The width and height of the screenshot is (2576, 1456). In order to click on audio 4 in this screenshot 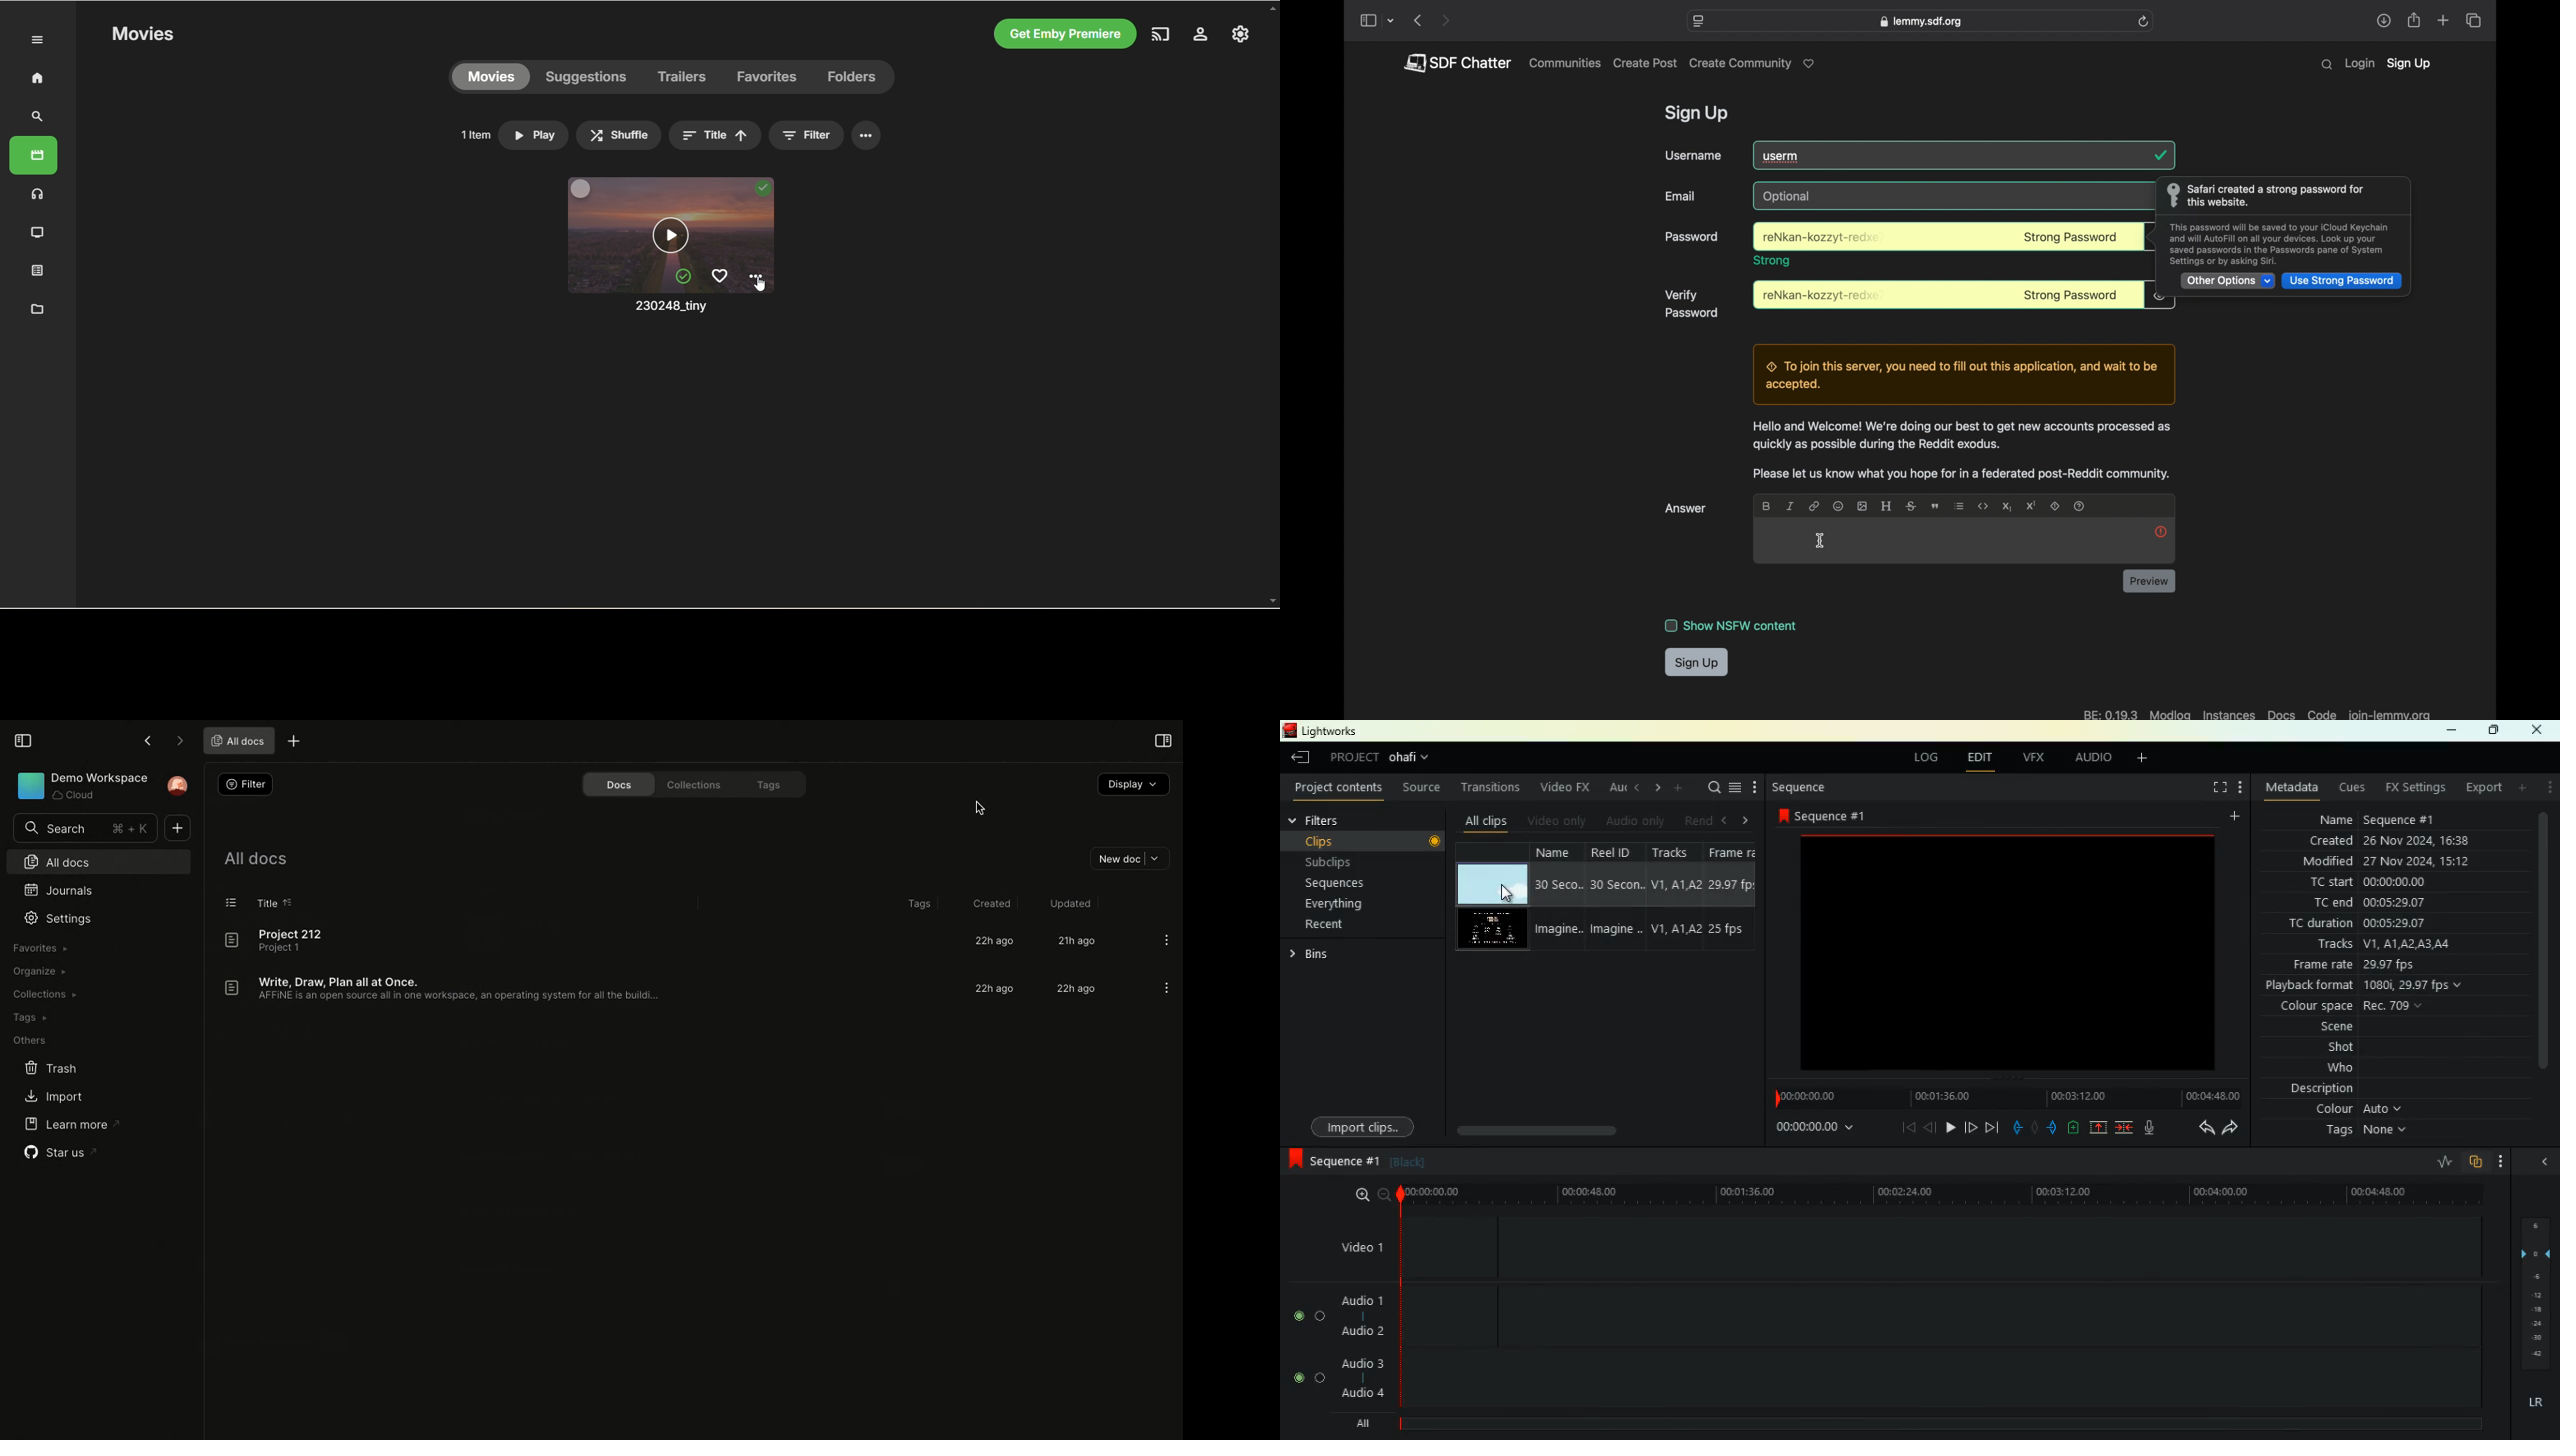, I will do `click(1360, 1394)`.